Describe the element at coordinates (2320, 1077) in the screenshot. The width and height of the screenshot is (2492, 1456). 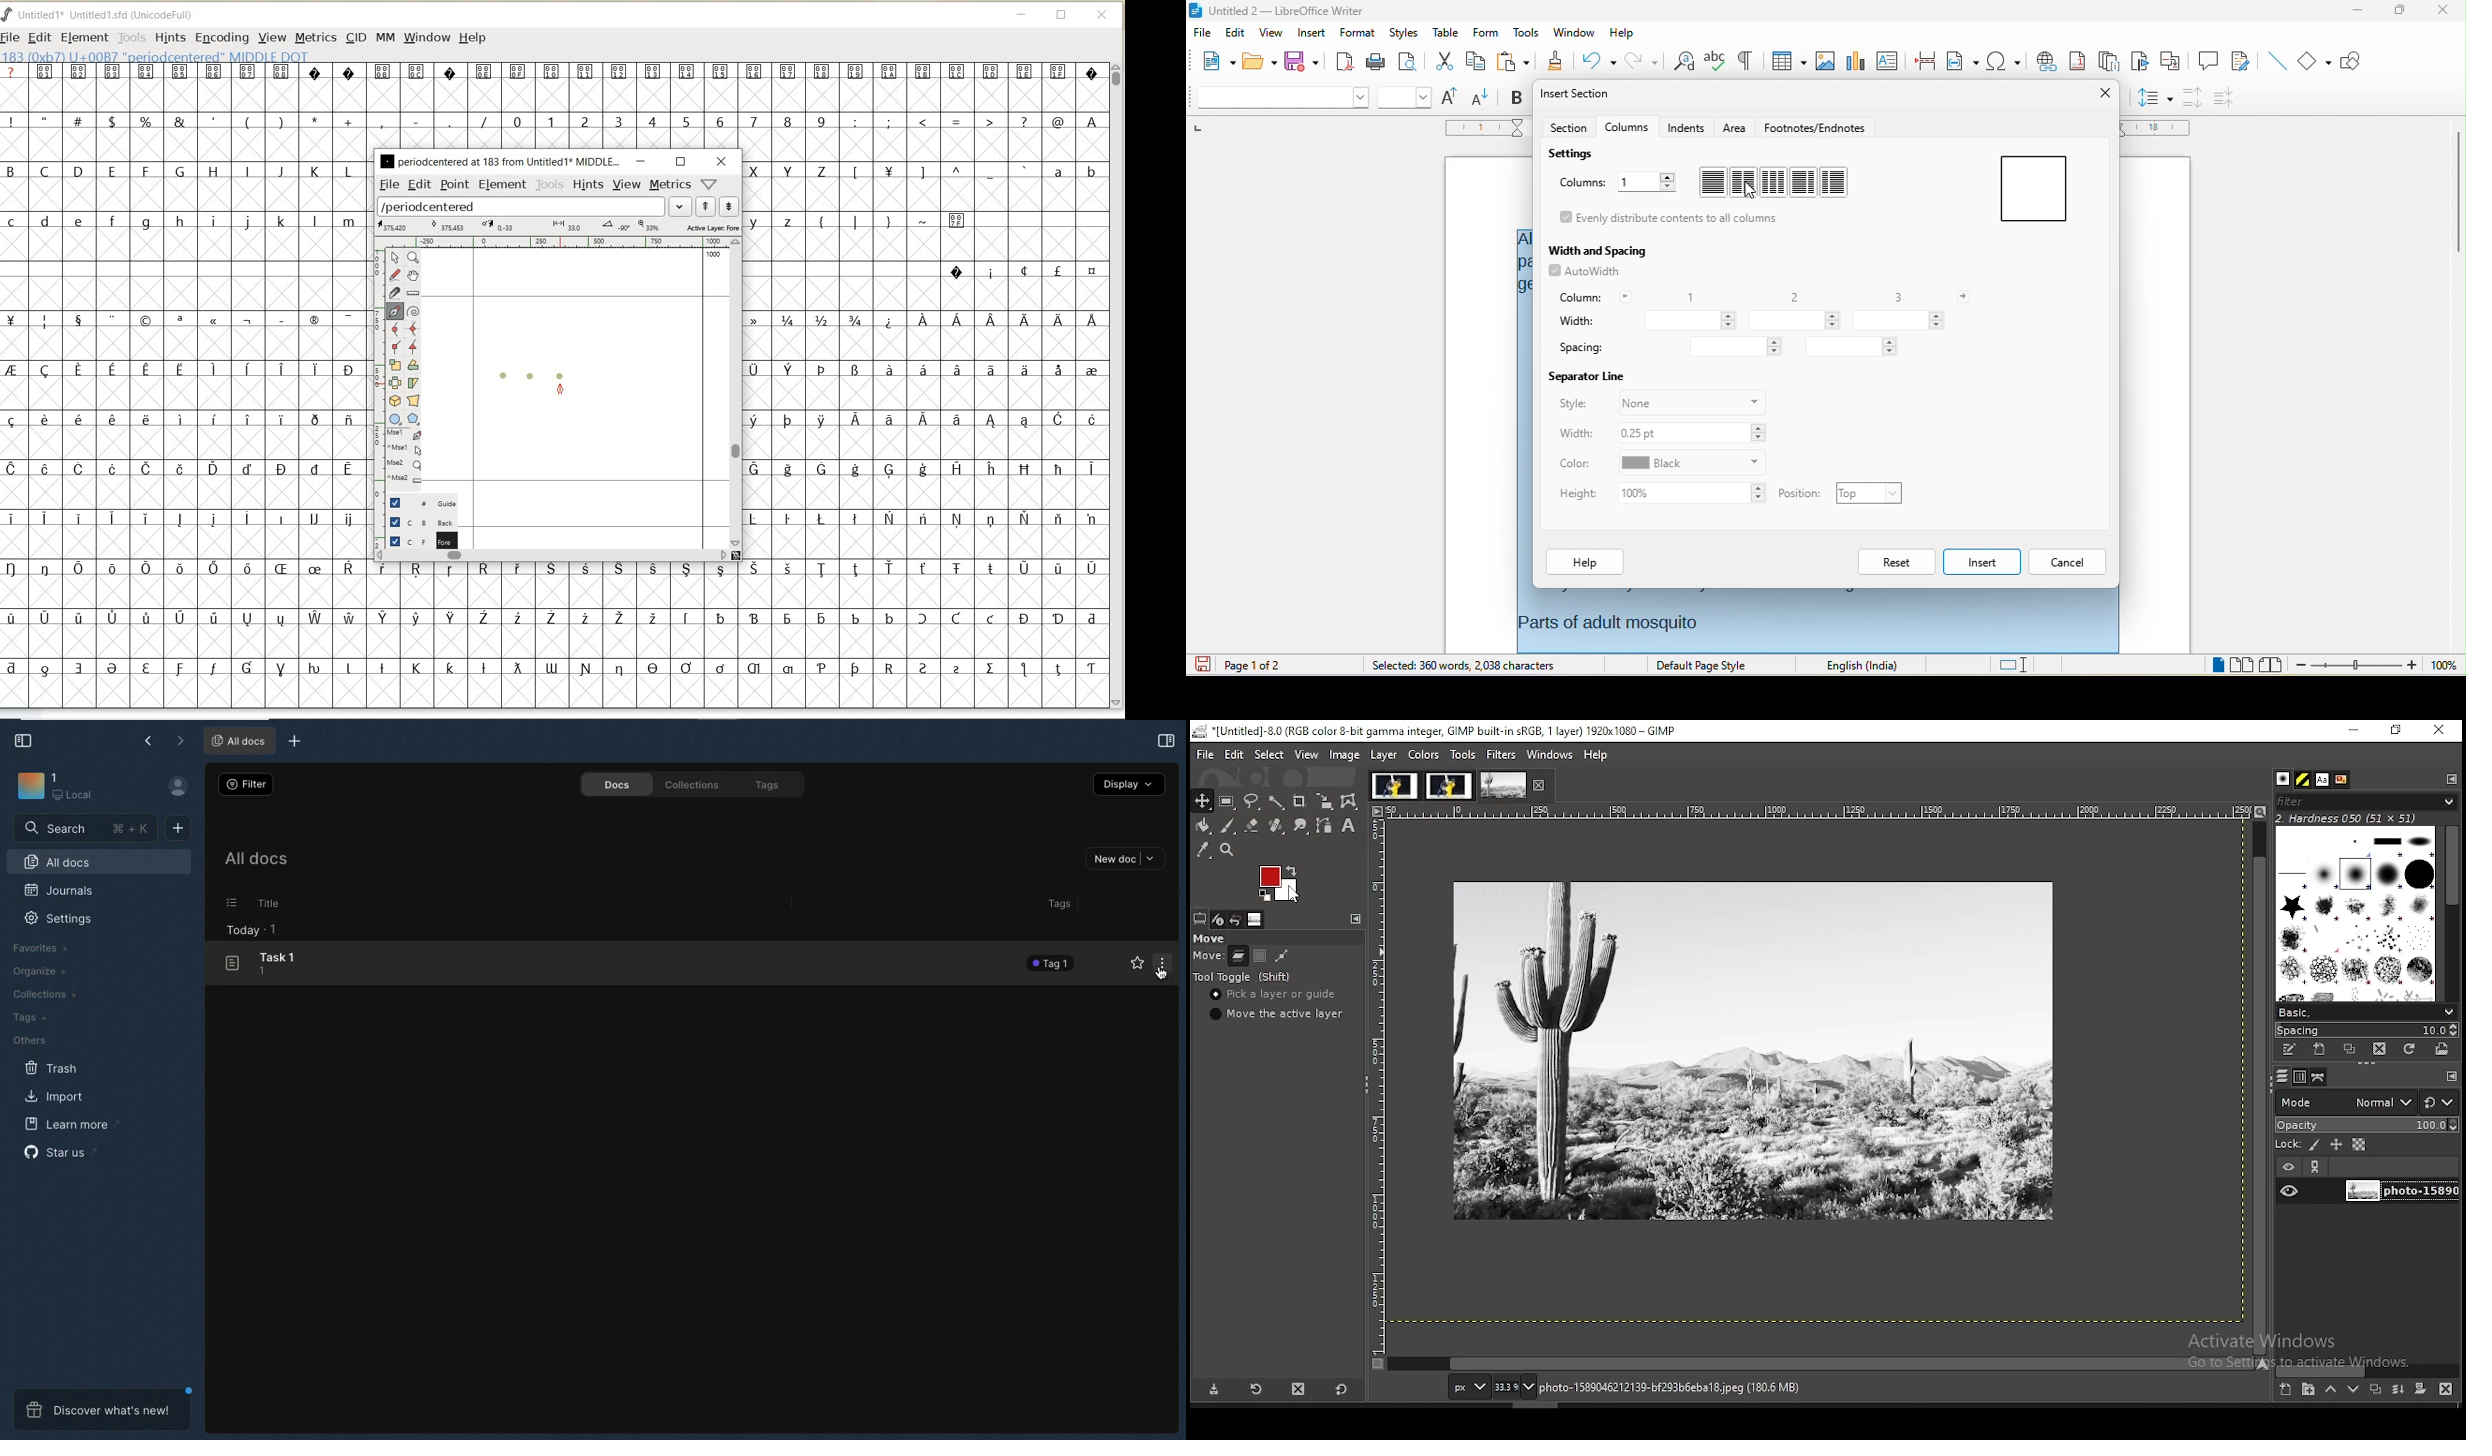
I see `paths` at that location.